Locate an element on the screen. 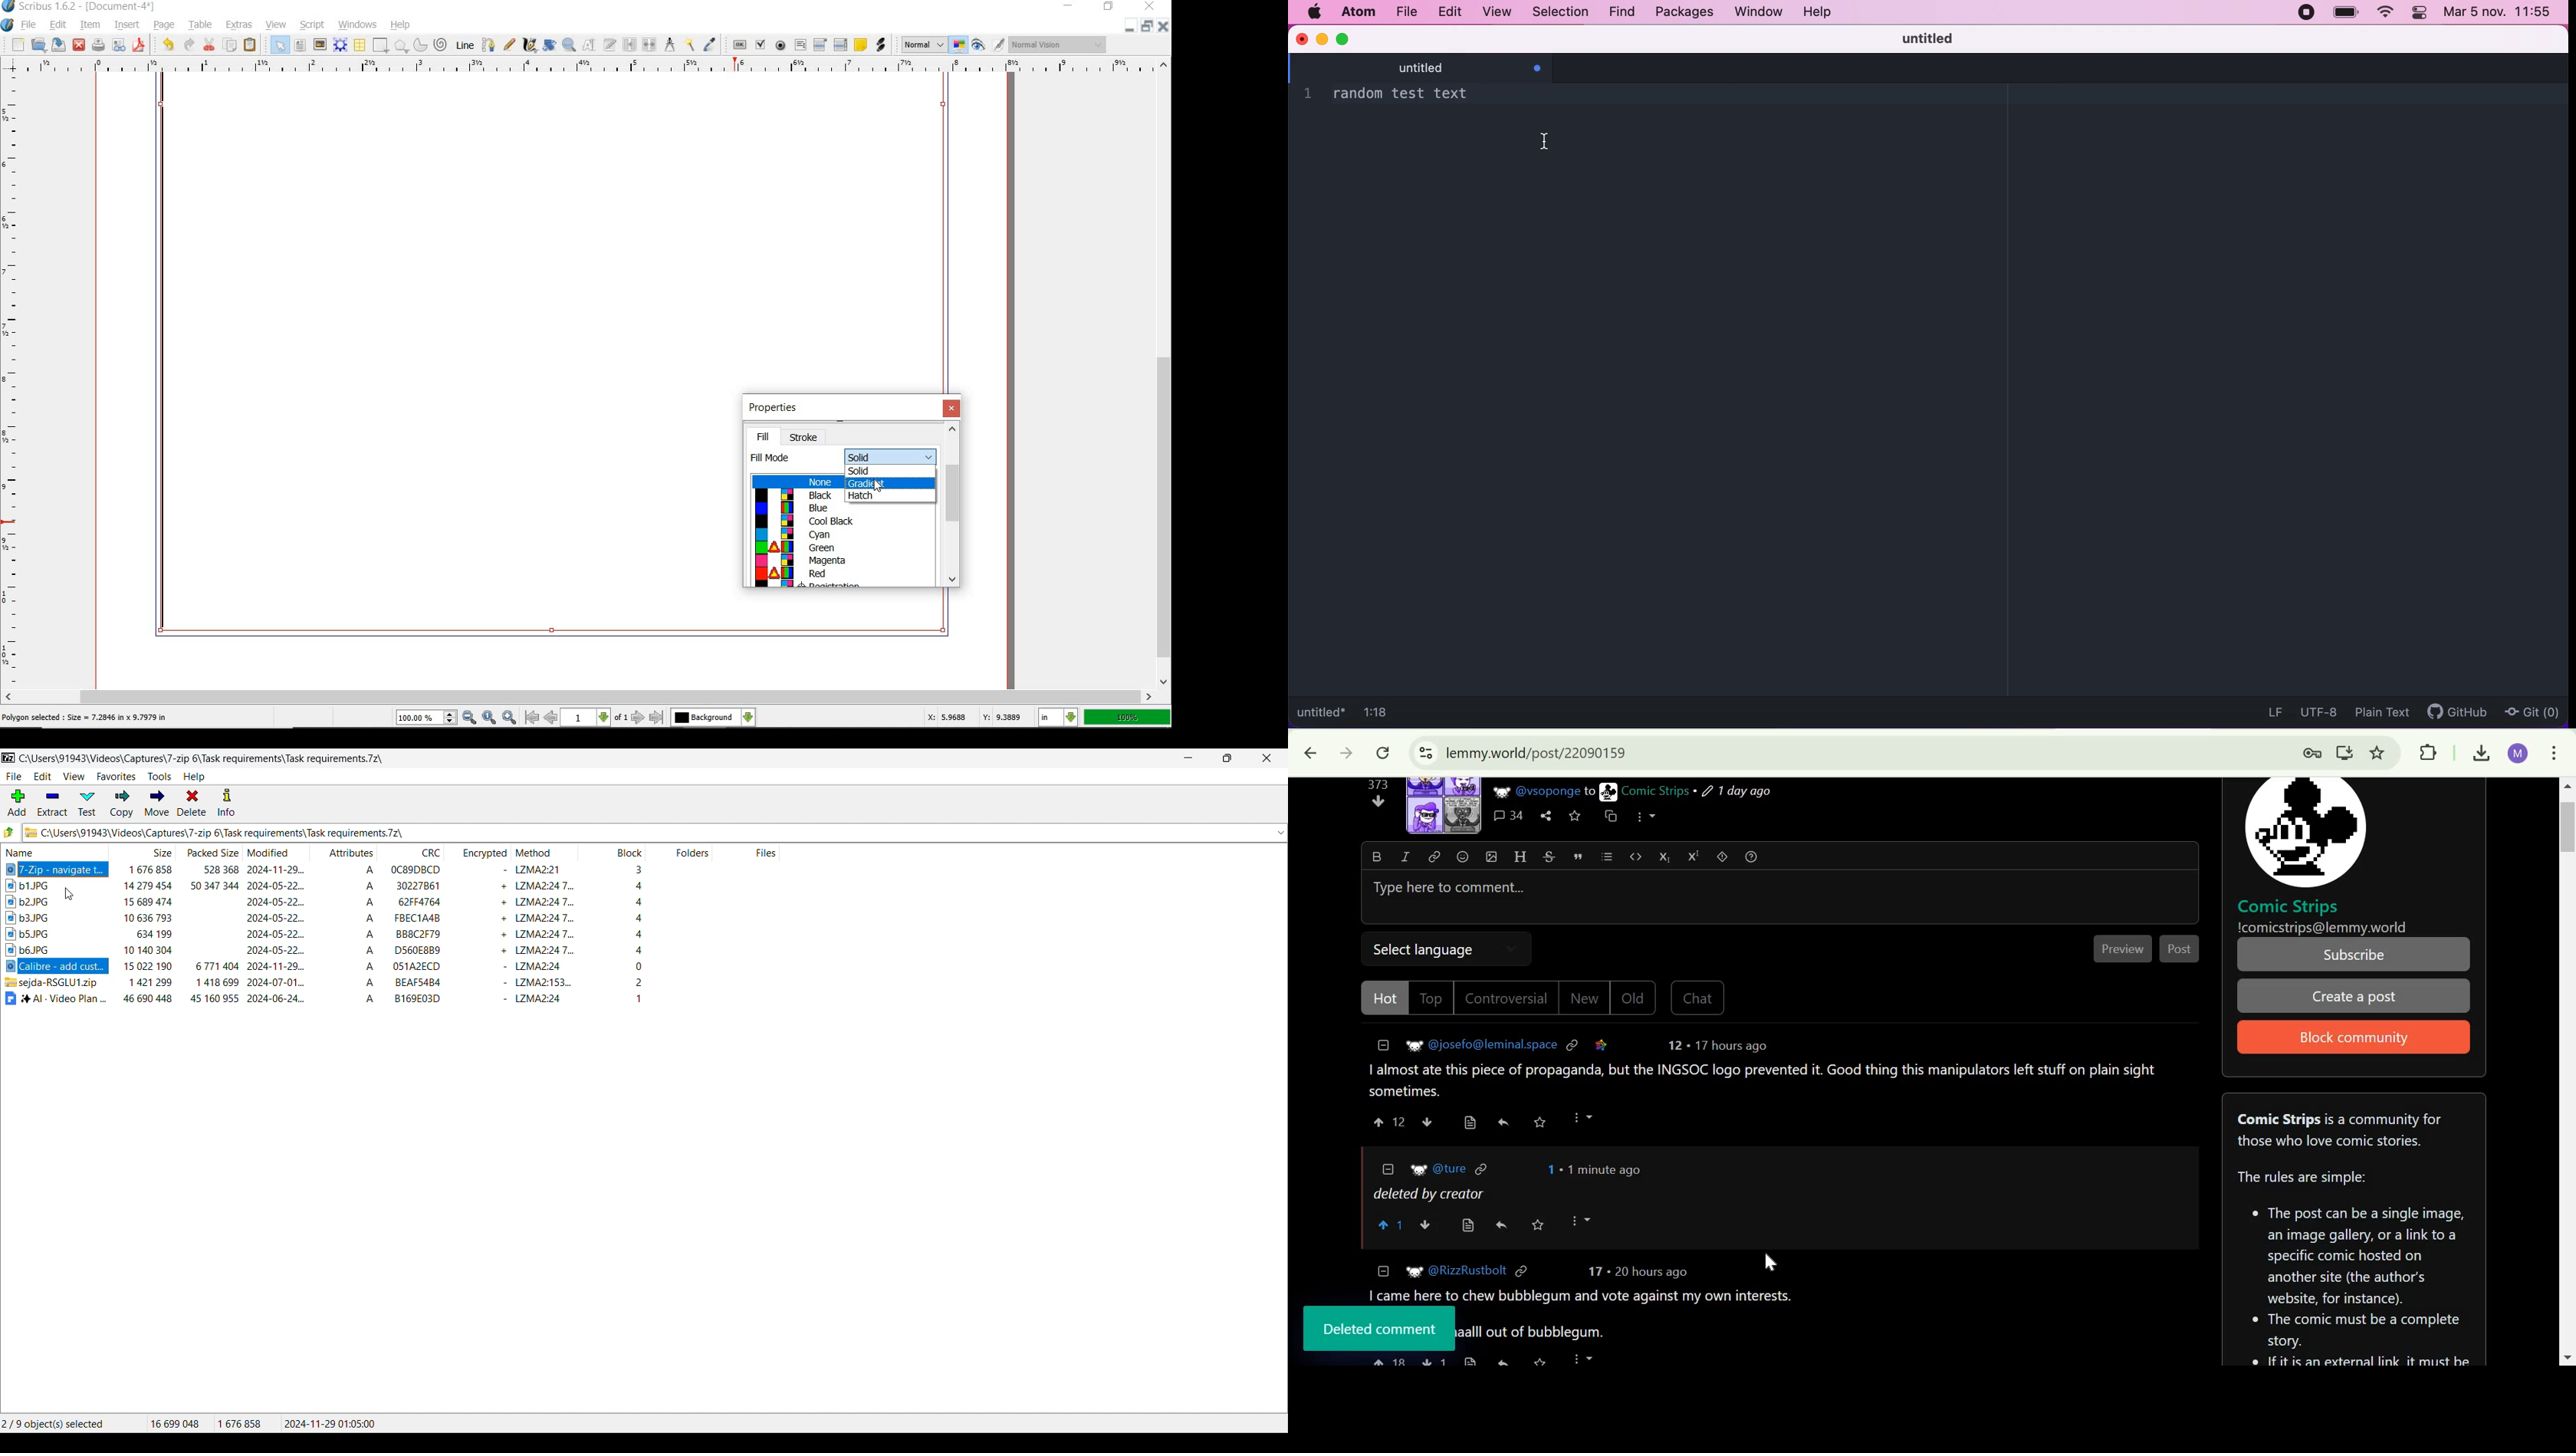  minimize is located at coordinates (1069, 6).